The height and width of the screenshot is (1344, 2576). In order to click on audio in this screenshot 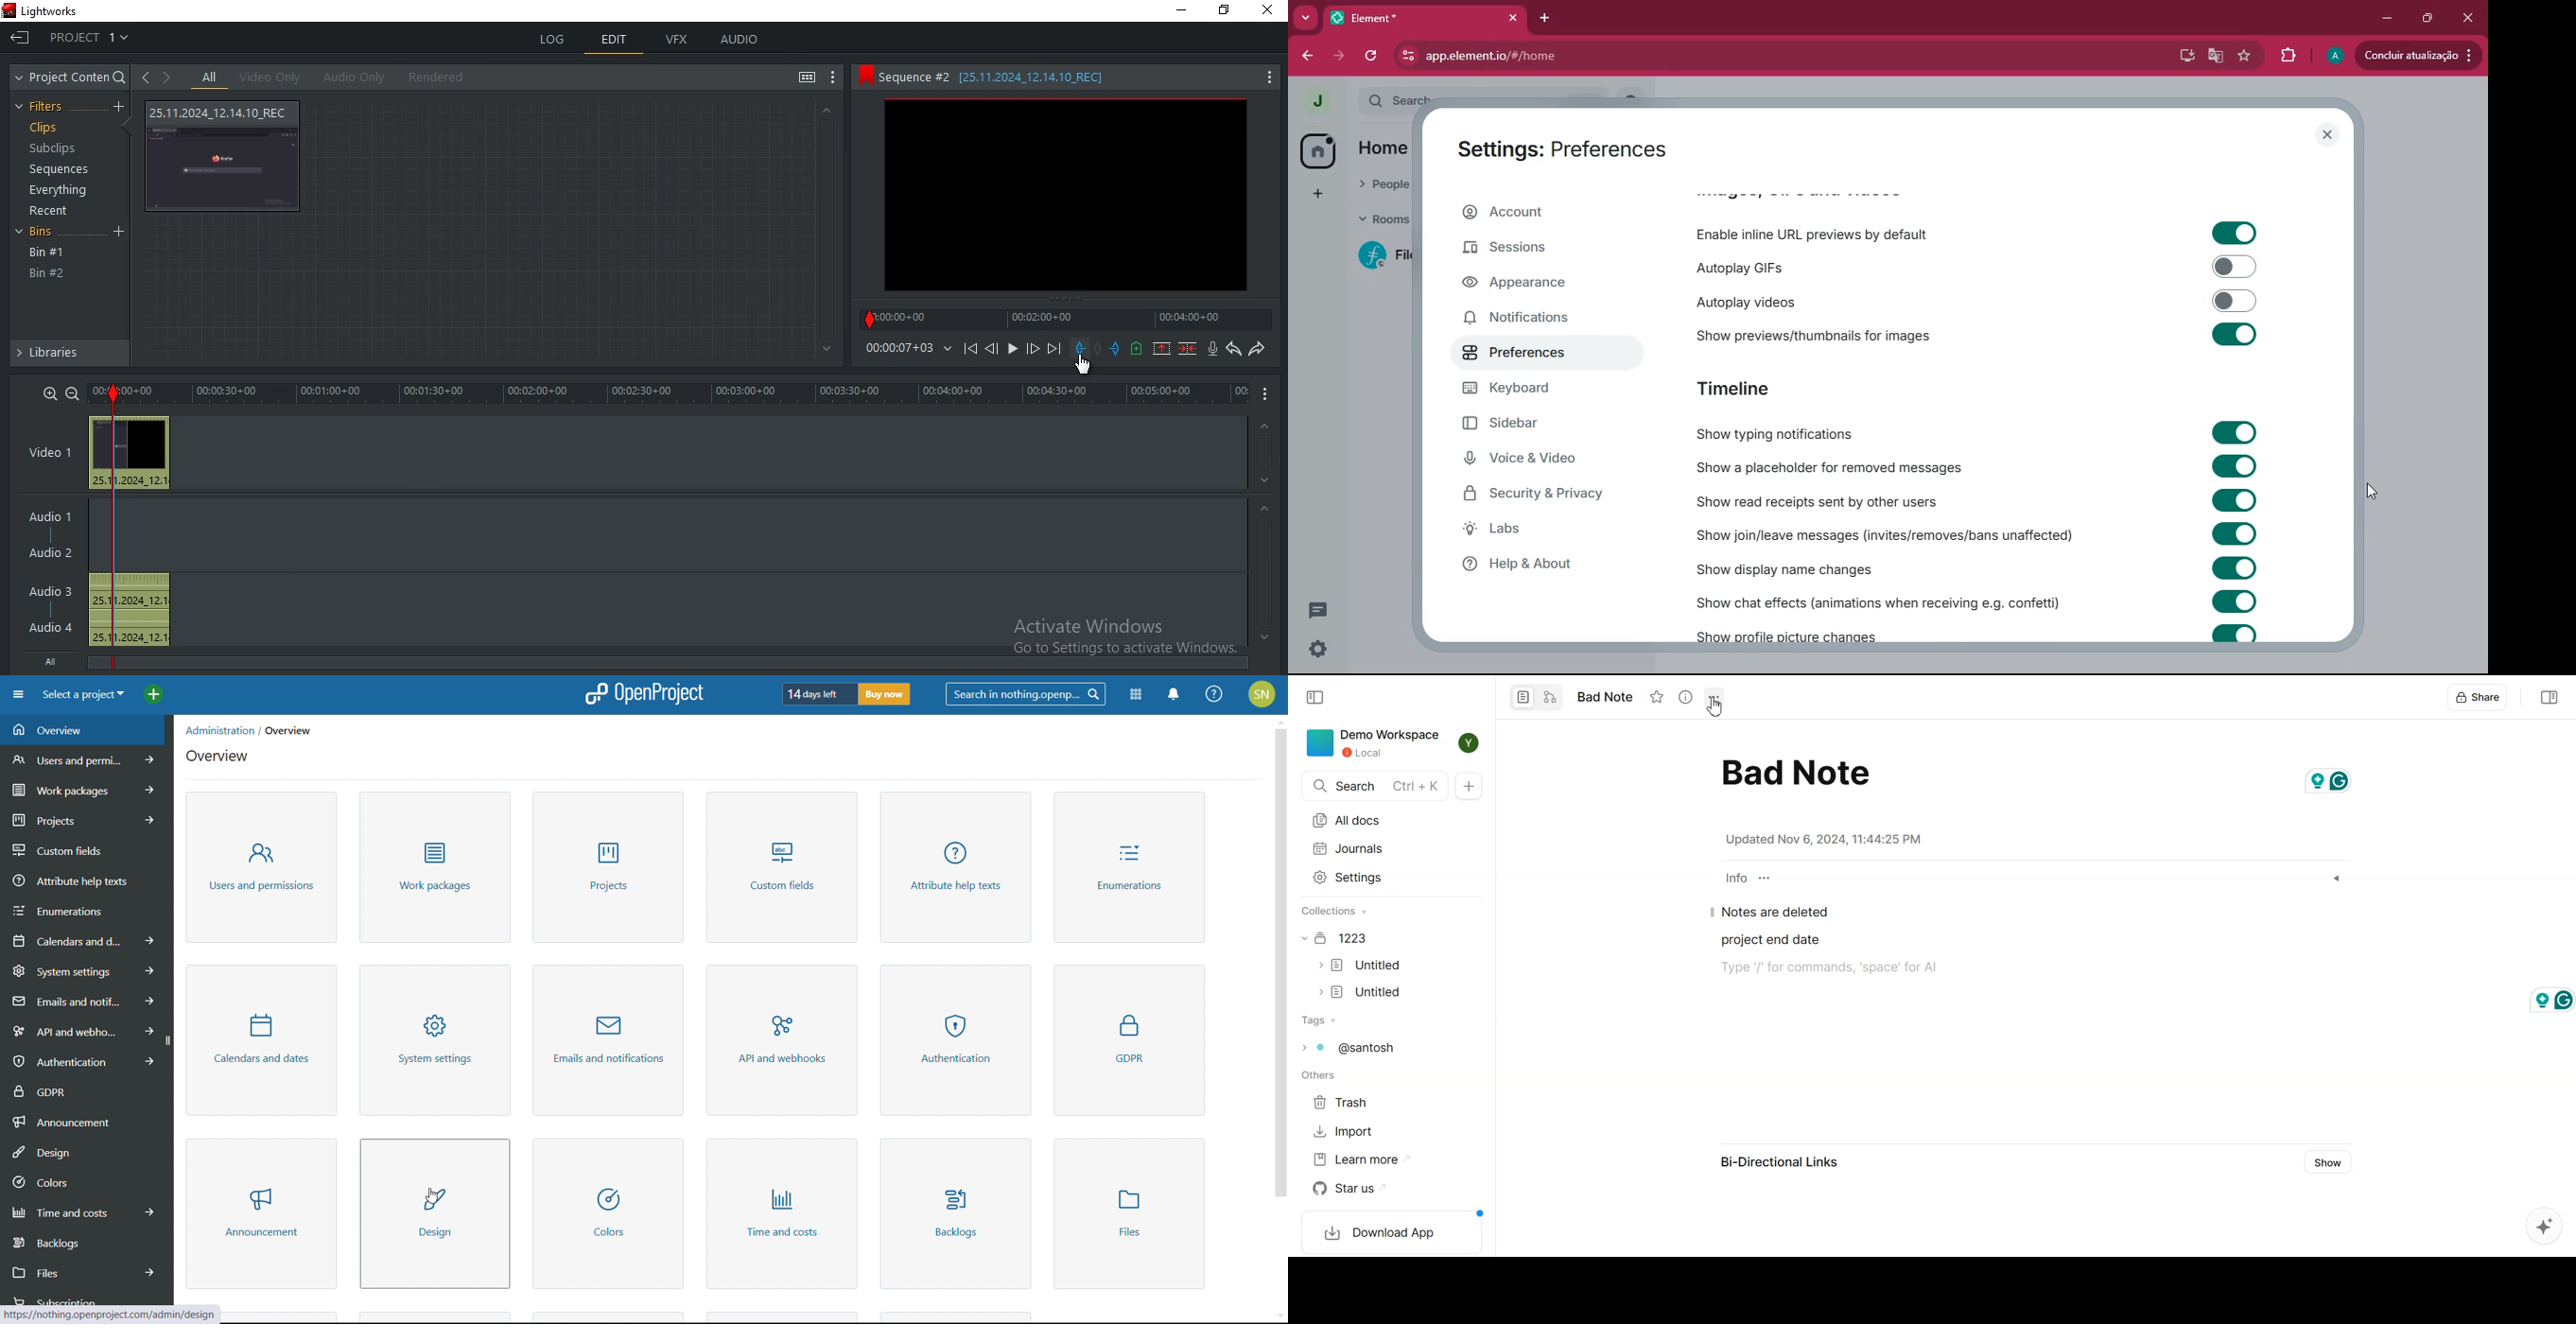, I will do `click(133, 609)`.